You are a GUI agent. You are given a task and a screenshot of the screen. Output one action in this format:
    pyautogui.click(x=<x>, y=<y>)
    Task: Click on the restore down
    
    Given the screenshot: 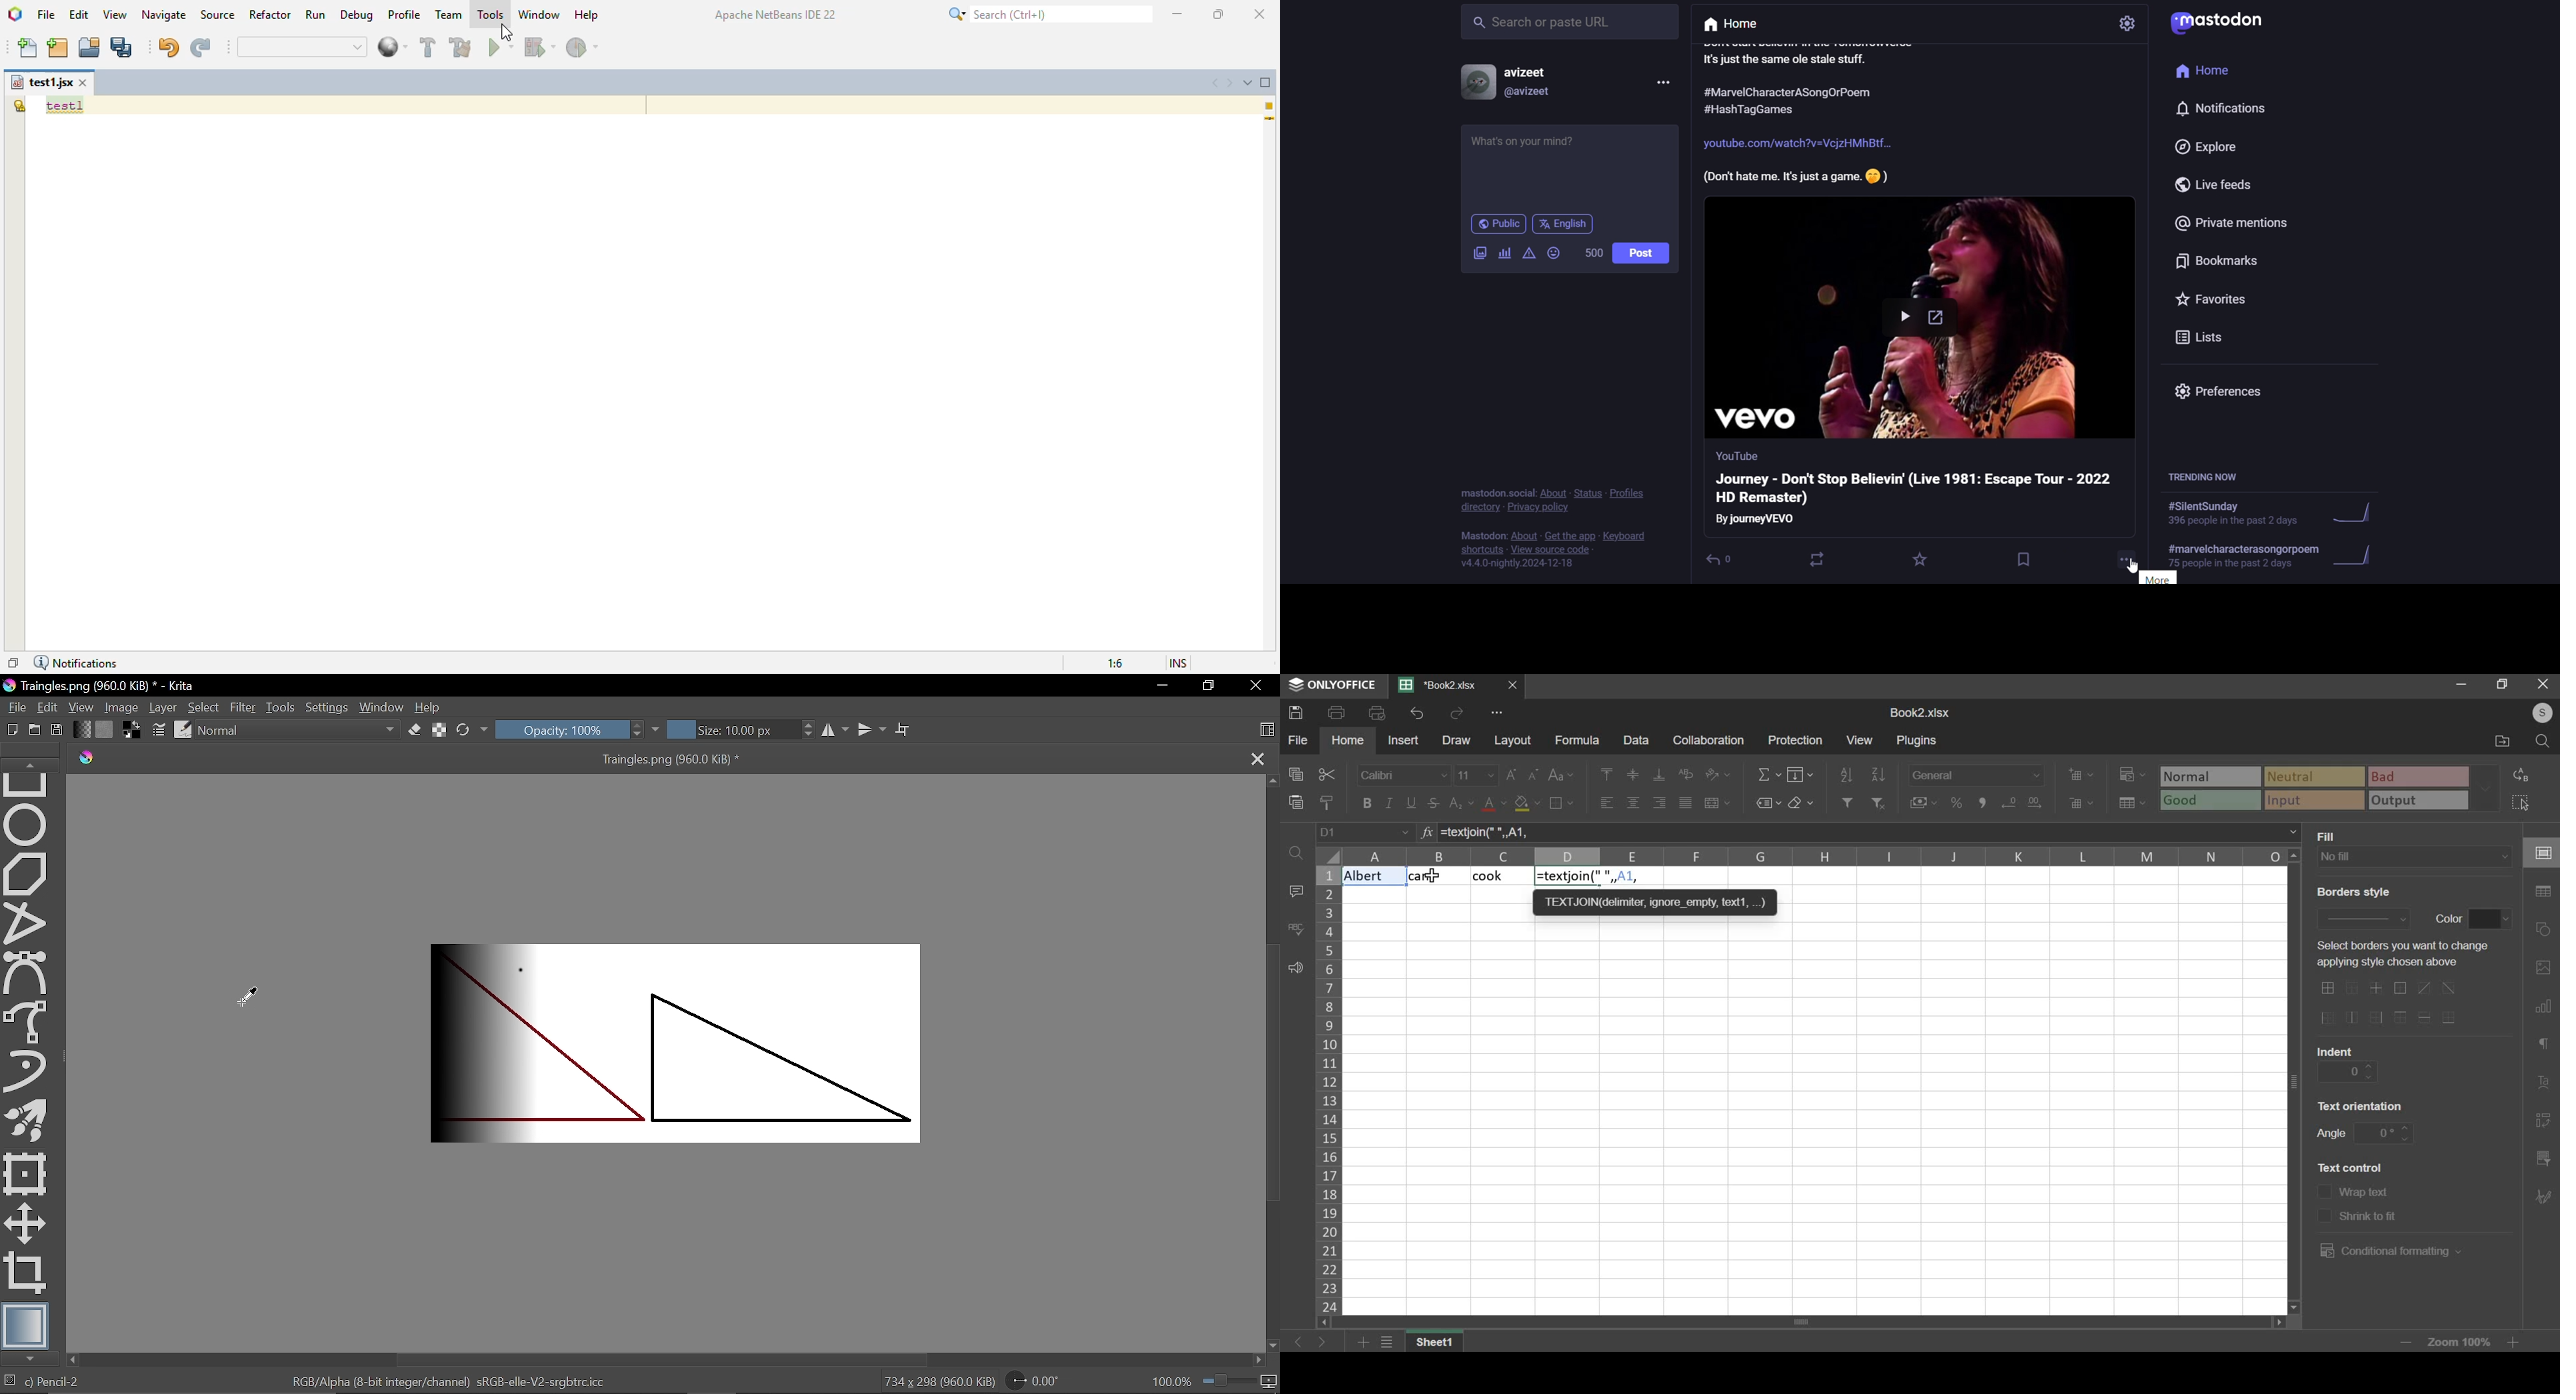 What is the action you would take?
    pyautogui.click(x=1211, y=685)
    